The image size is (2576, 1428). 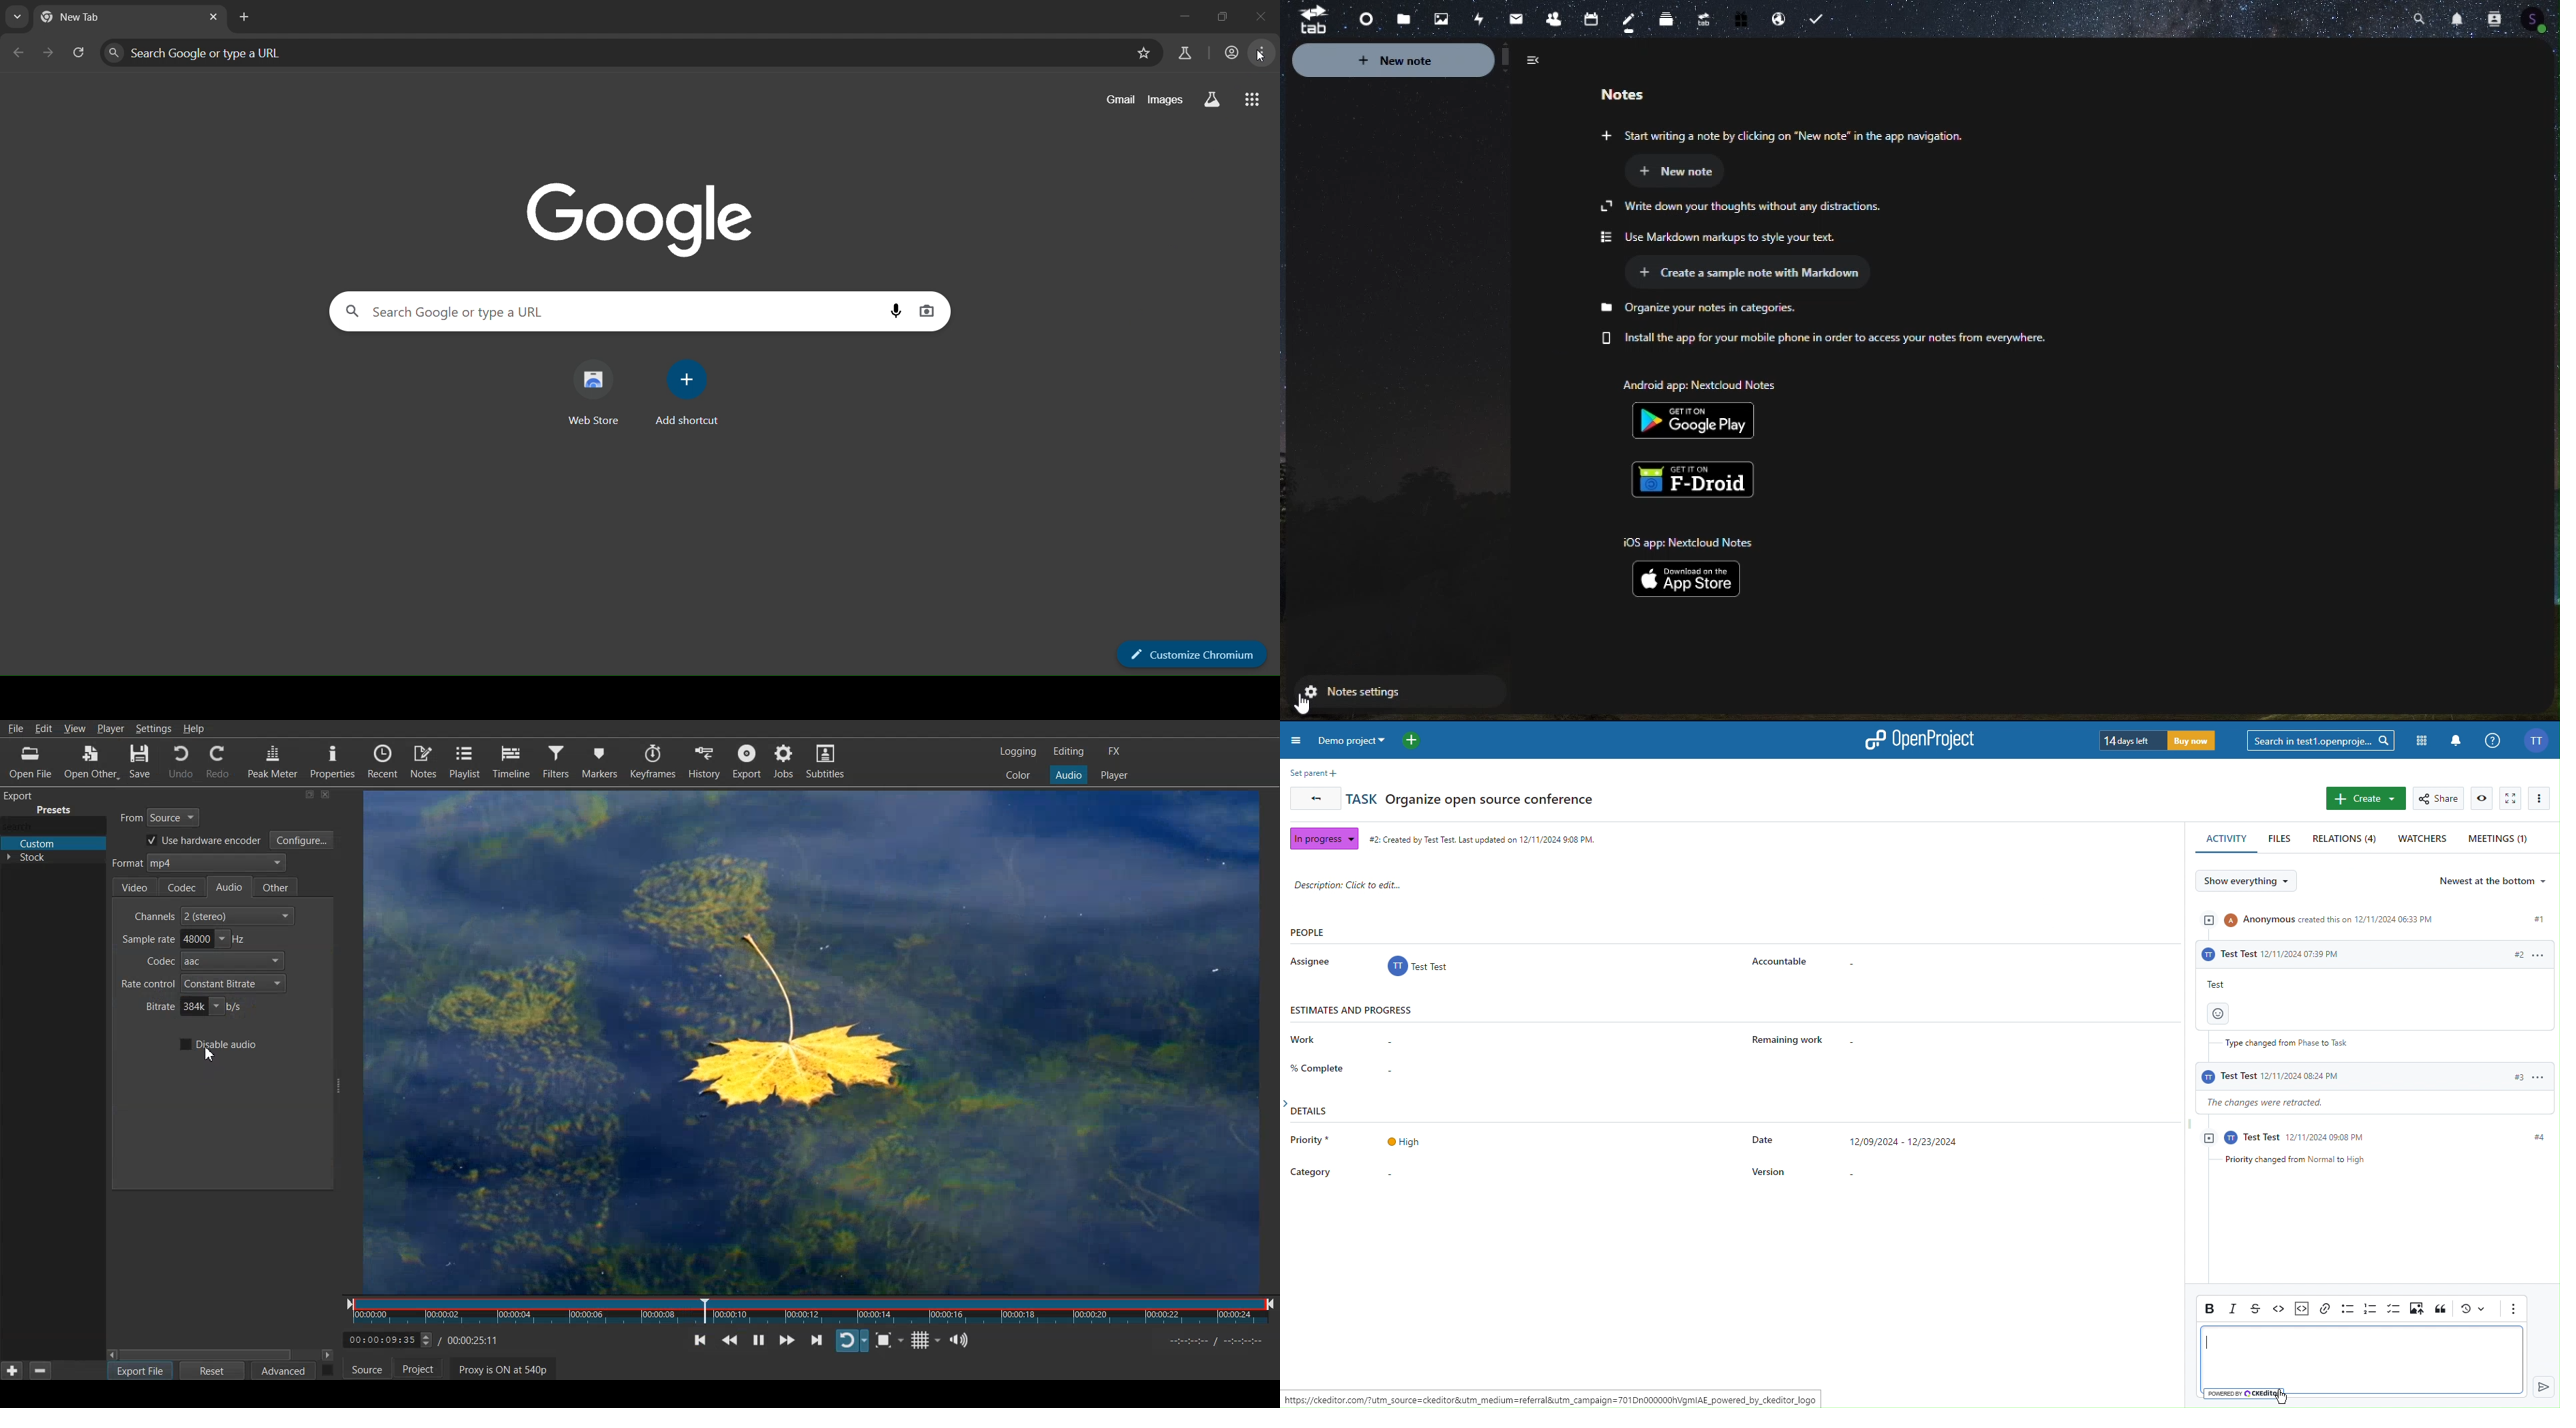 What do you see at coordinates (897, 311) in the screenshot?
I see `voice search` at bounding box center [897, 311].